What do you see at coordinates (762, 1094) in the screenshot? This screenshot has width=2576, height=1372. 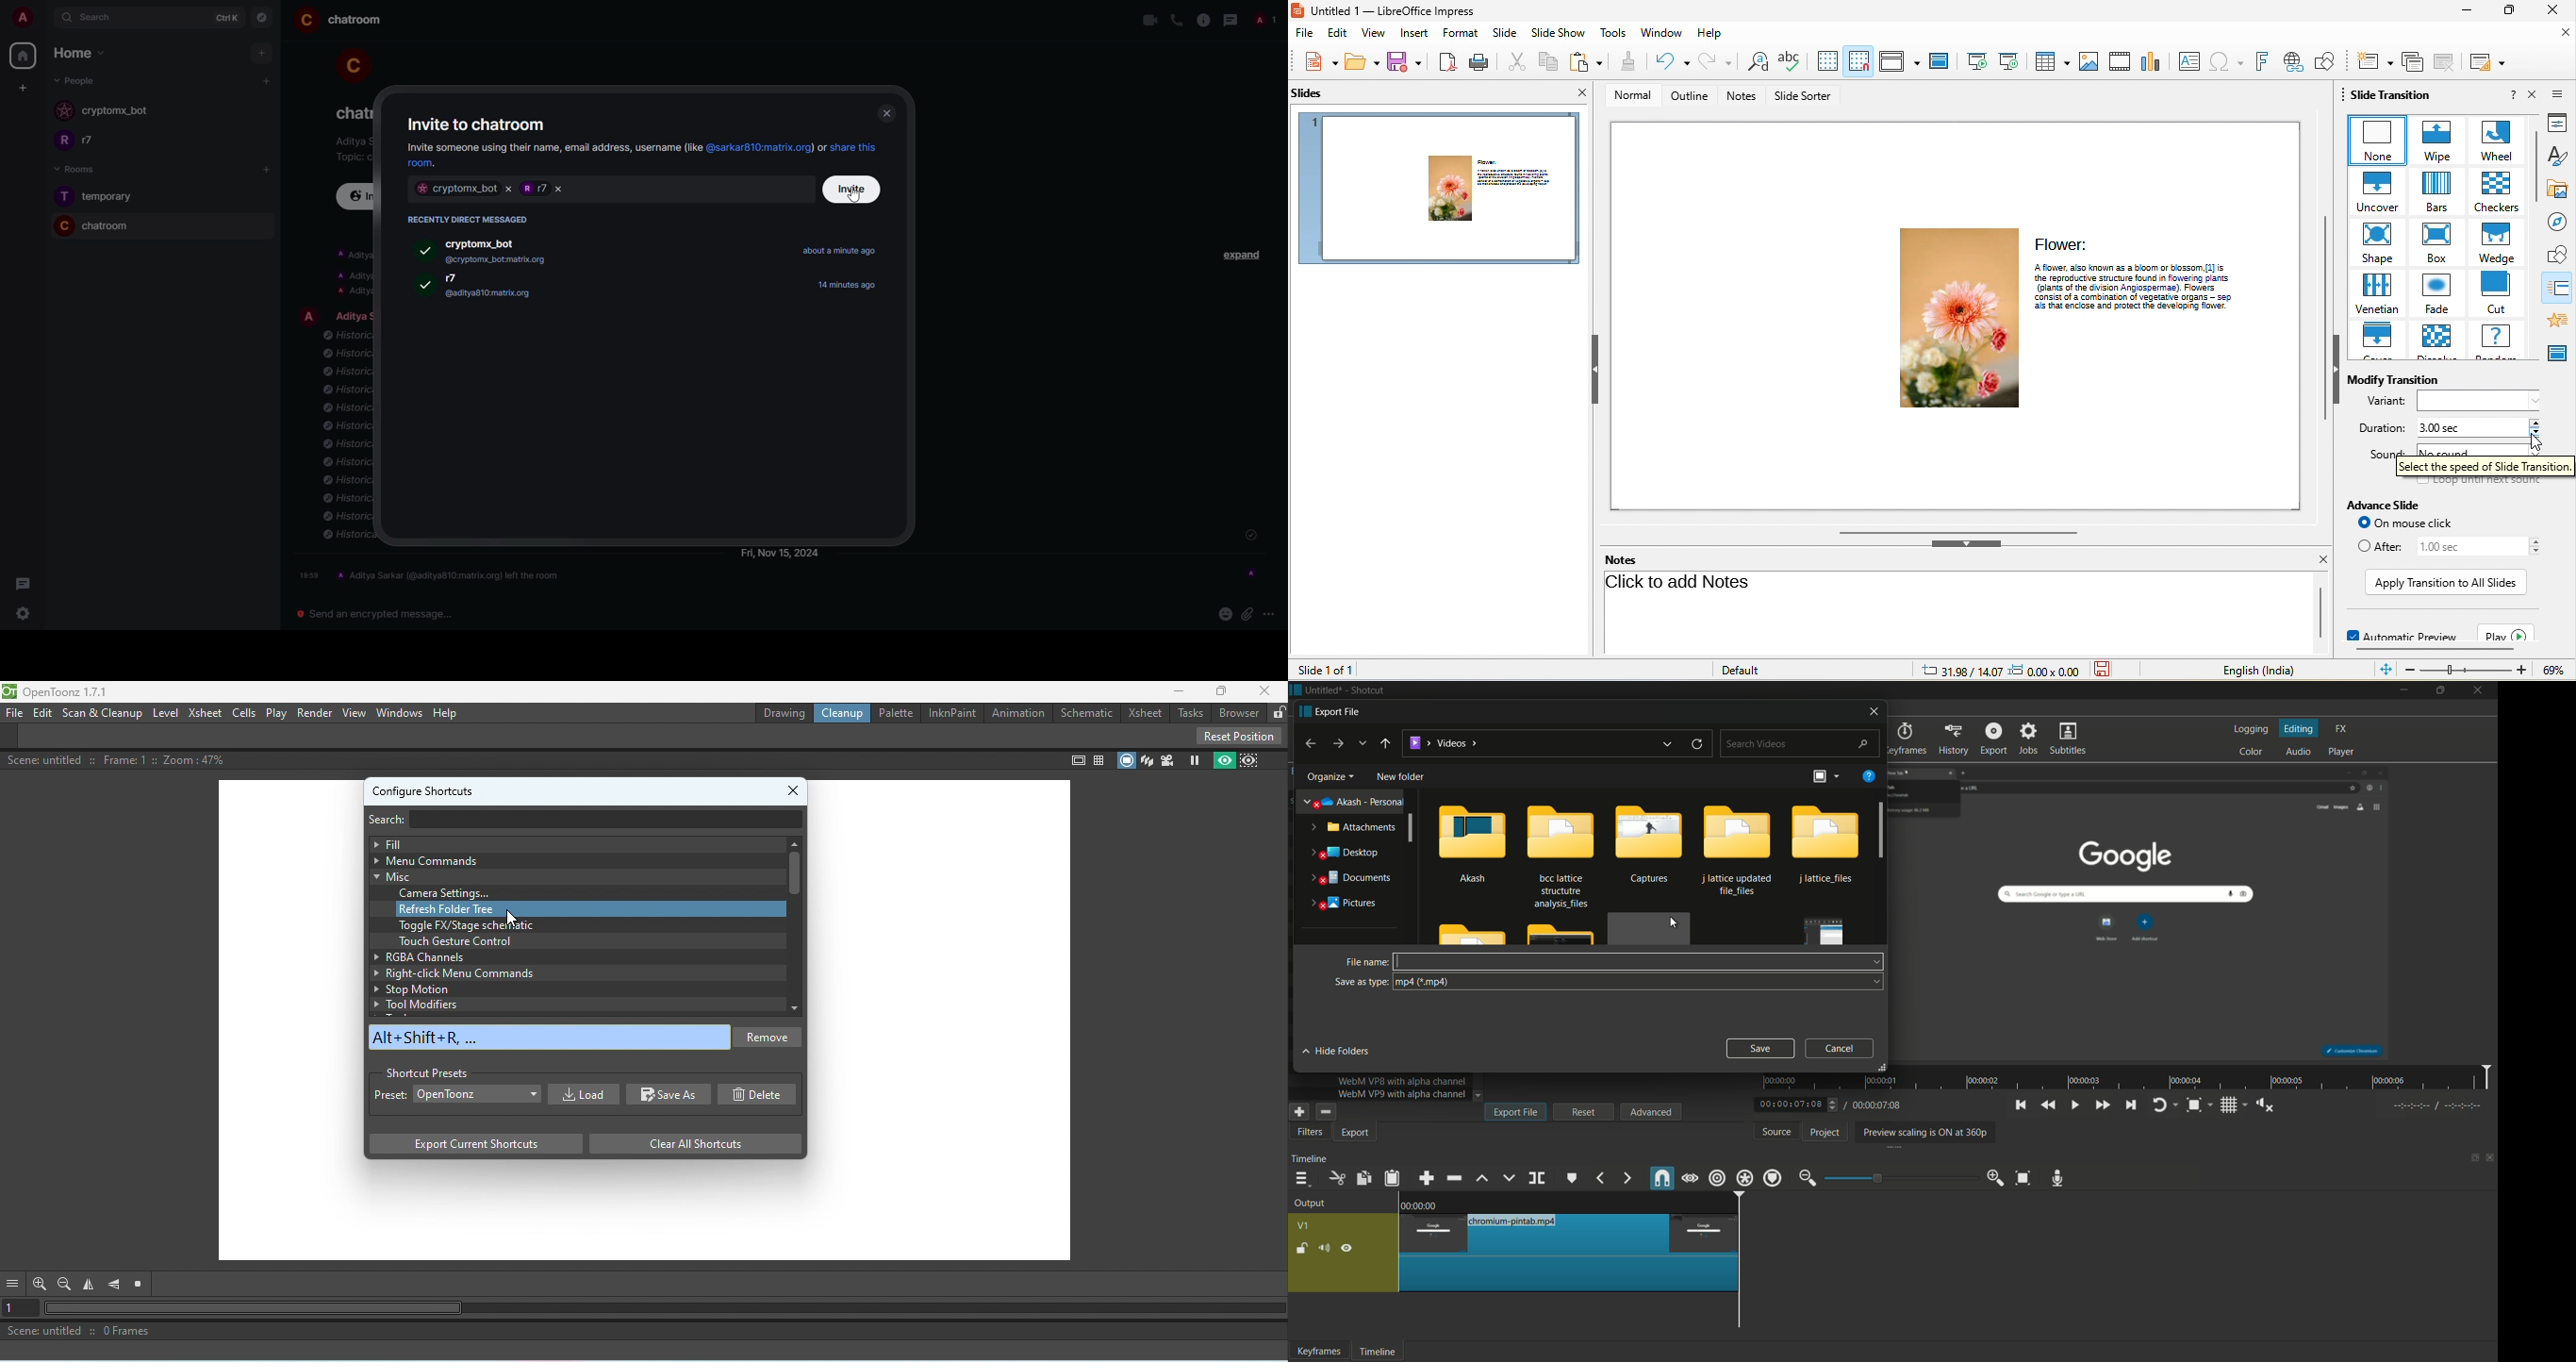 I see `Delete` at bounding box center [762, 1094].